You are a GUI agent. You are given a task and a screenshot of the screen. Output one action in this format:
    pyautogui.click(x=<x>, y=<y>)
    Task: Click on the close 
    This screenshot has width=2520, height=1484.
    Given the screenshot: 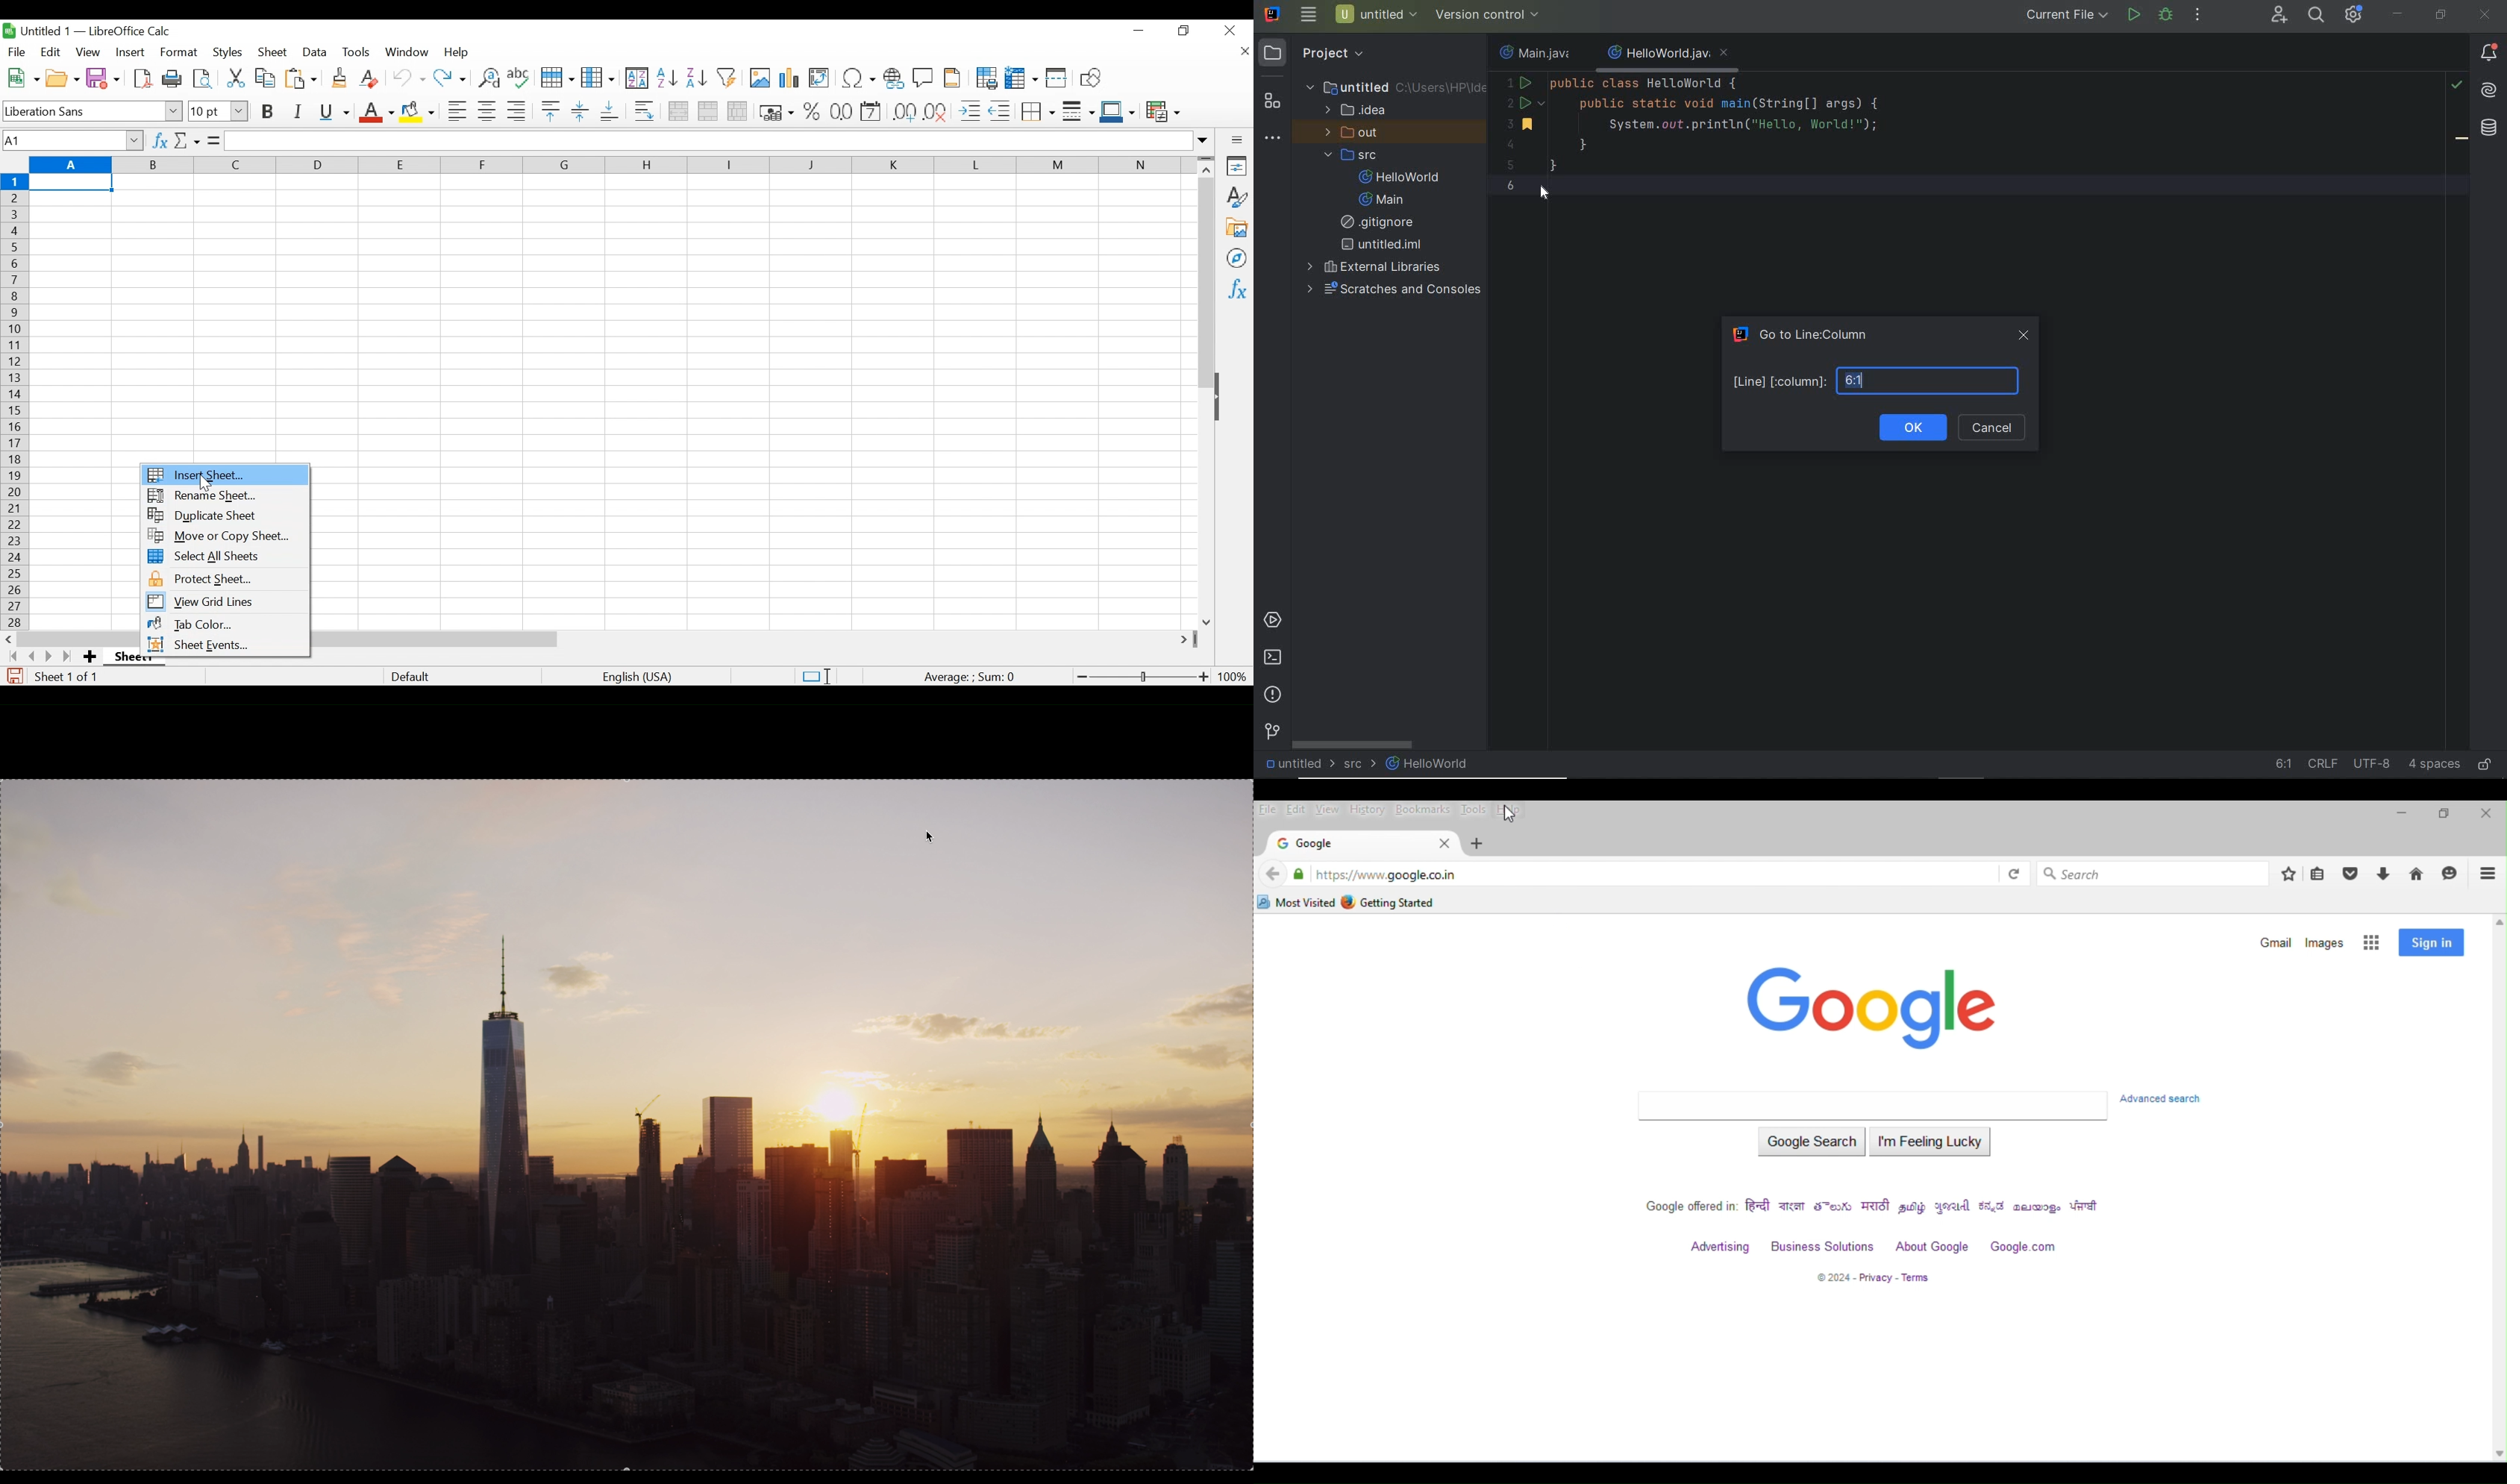 What is the action you would take?
    pyautogui.click(x=1442, y=844)
    